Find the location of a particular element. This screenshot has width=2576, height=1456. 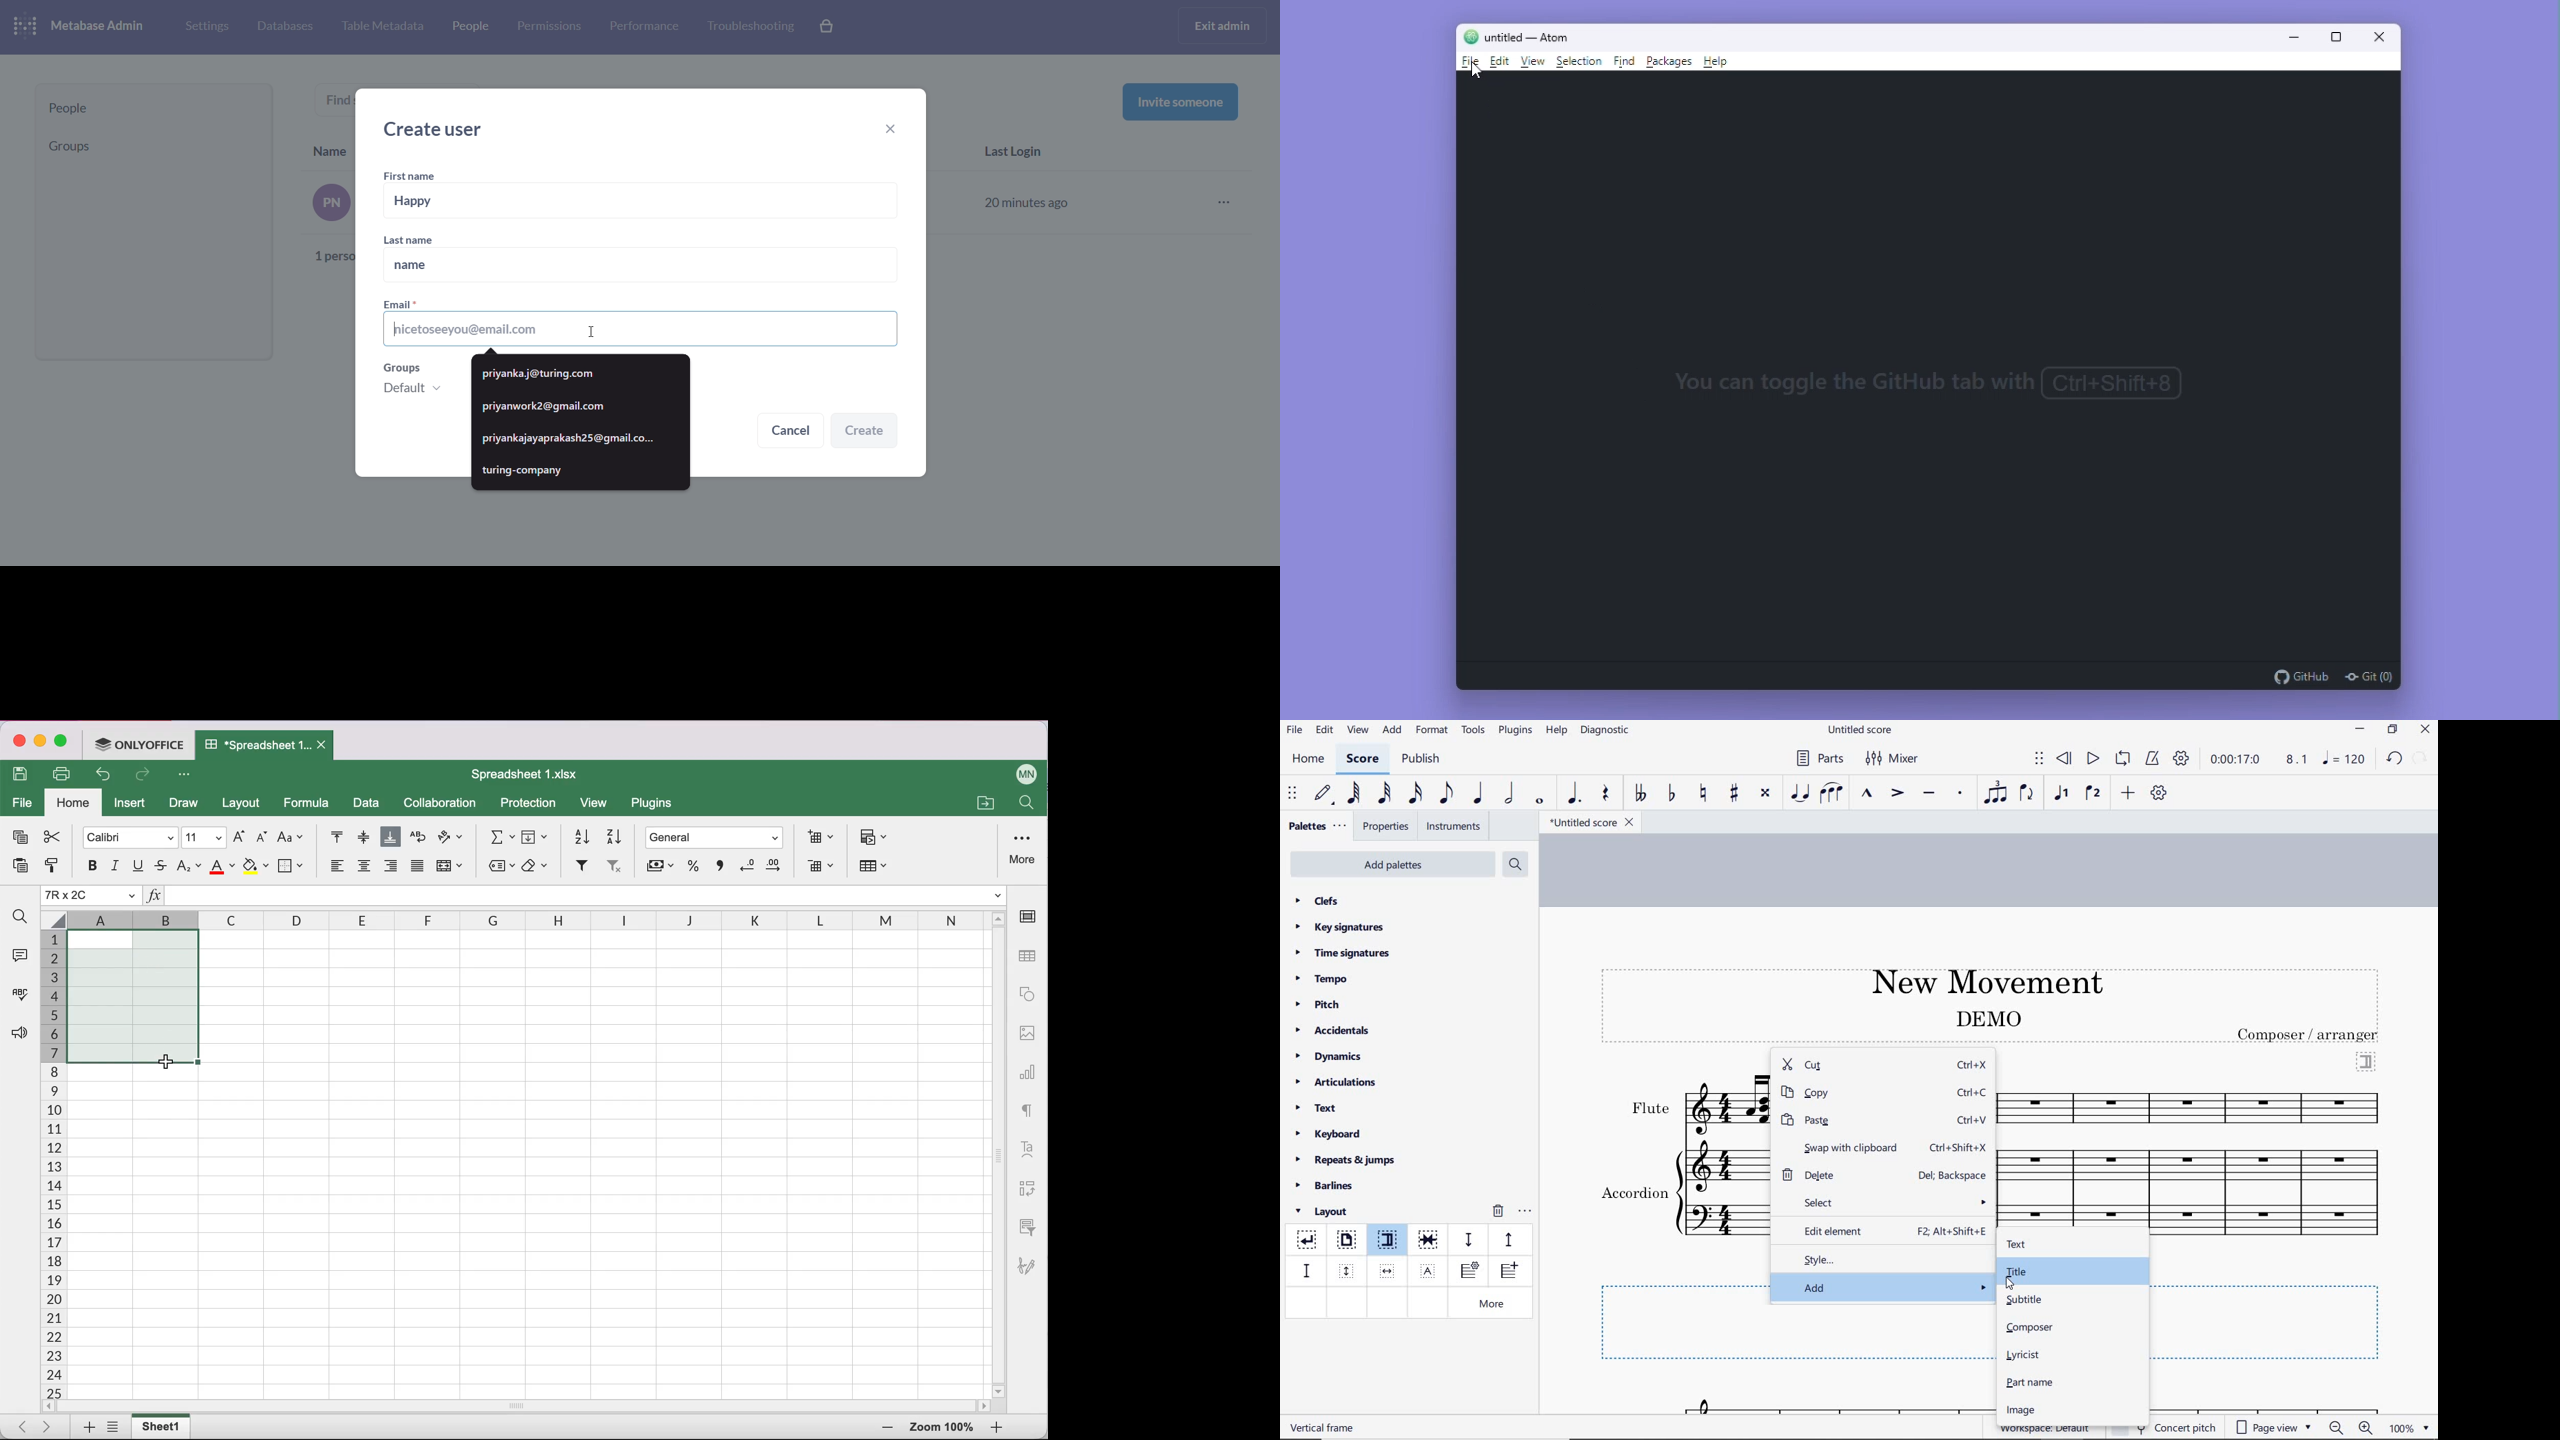

NOTE is located at coordinates (2346, 759).